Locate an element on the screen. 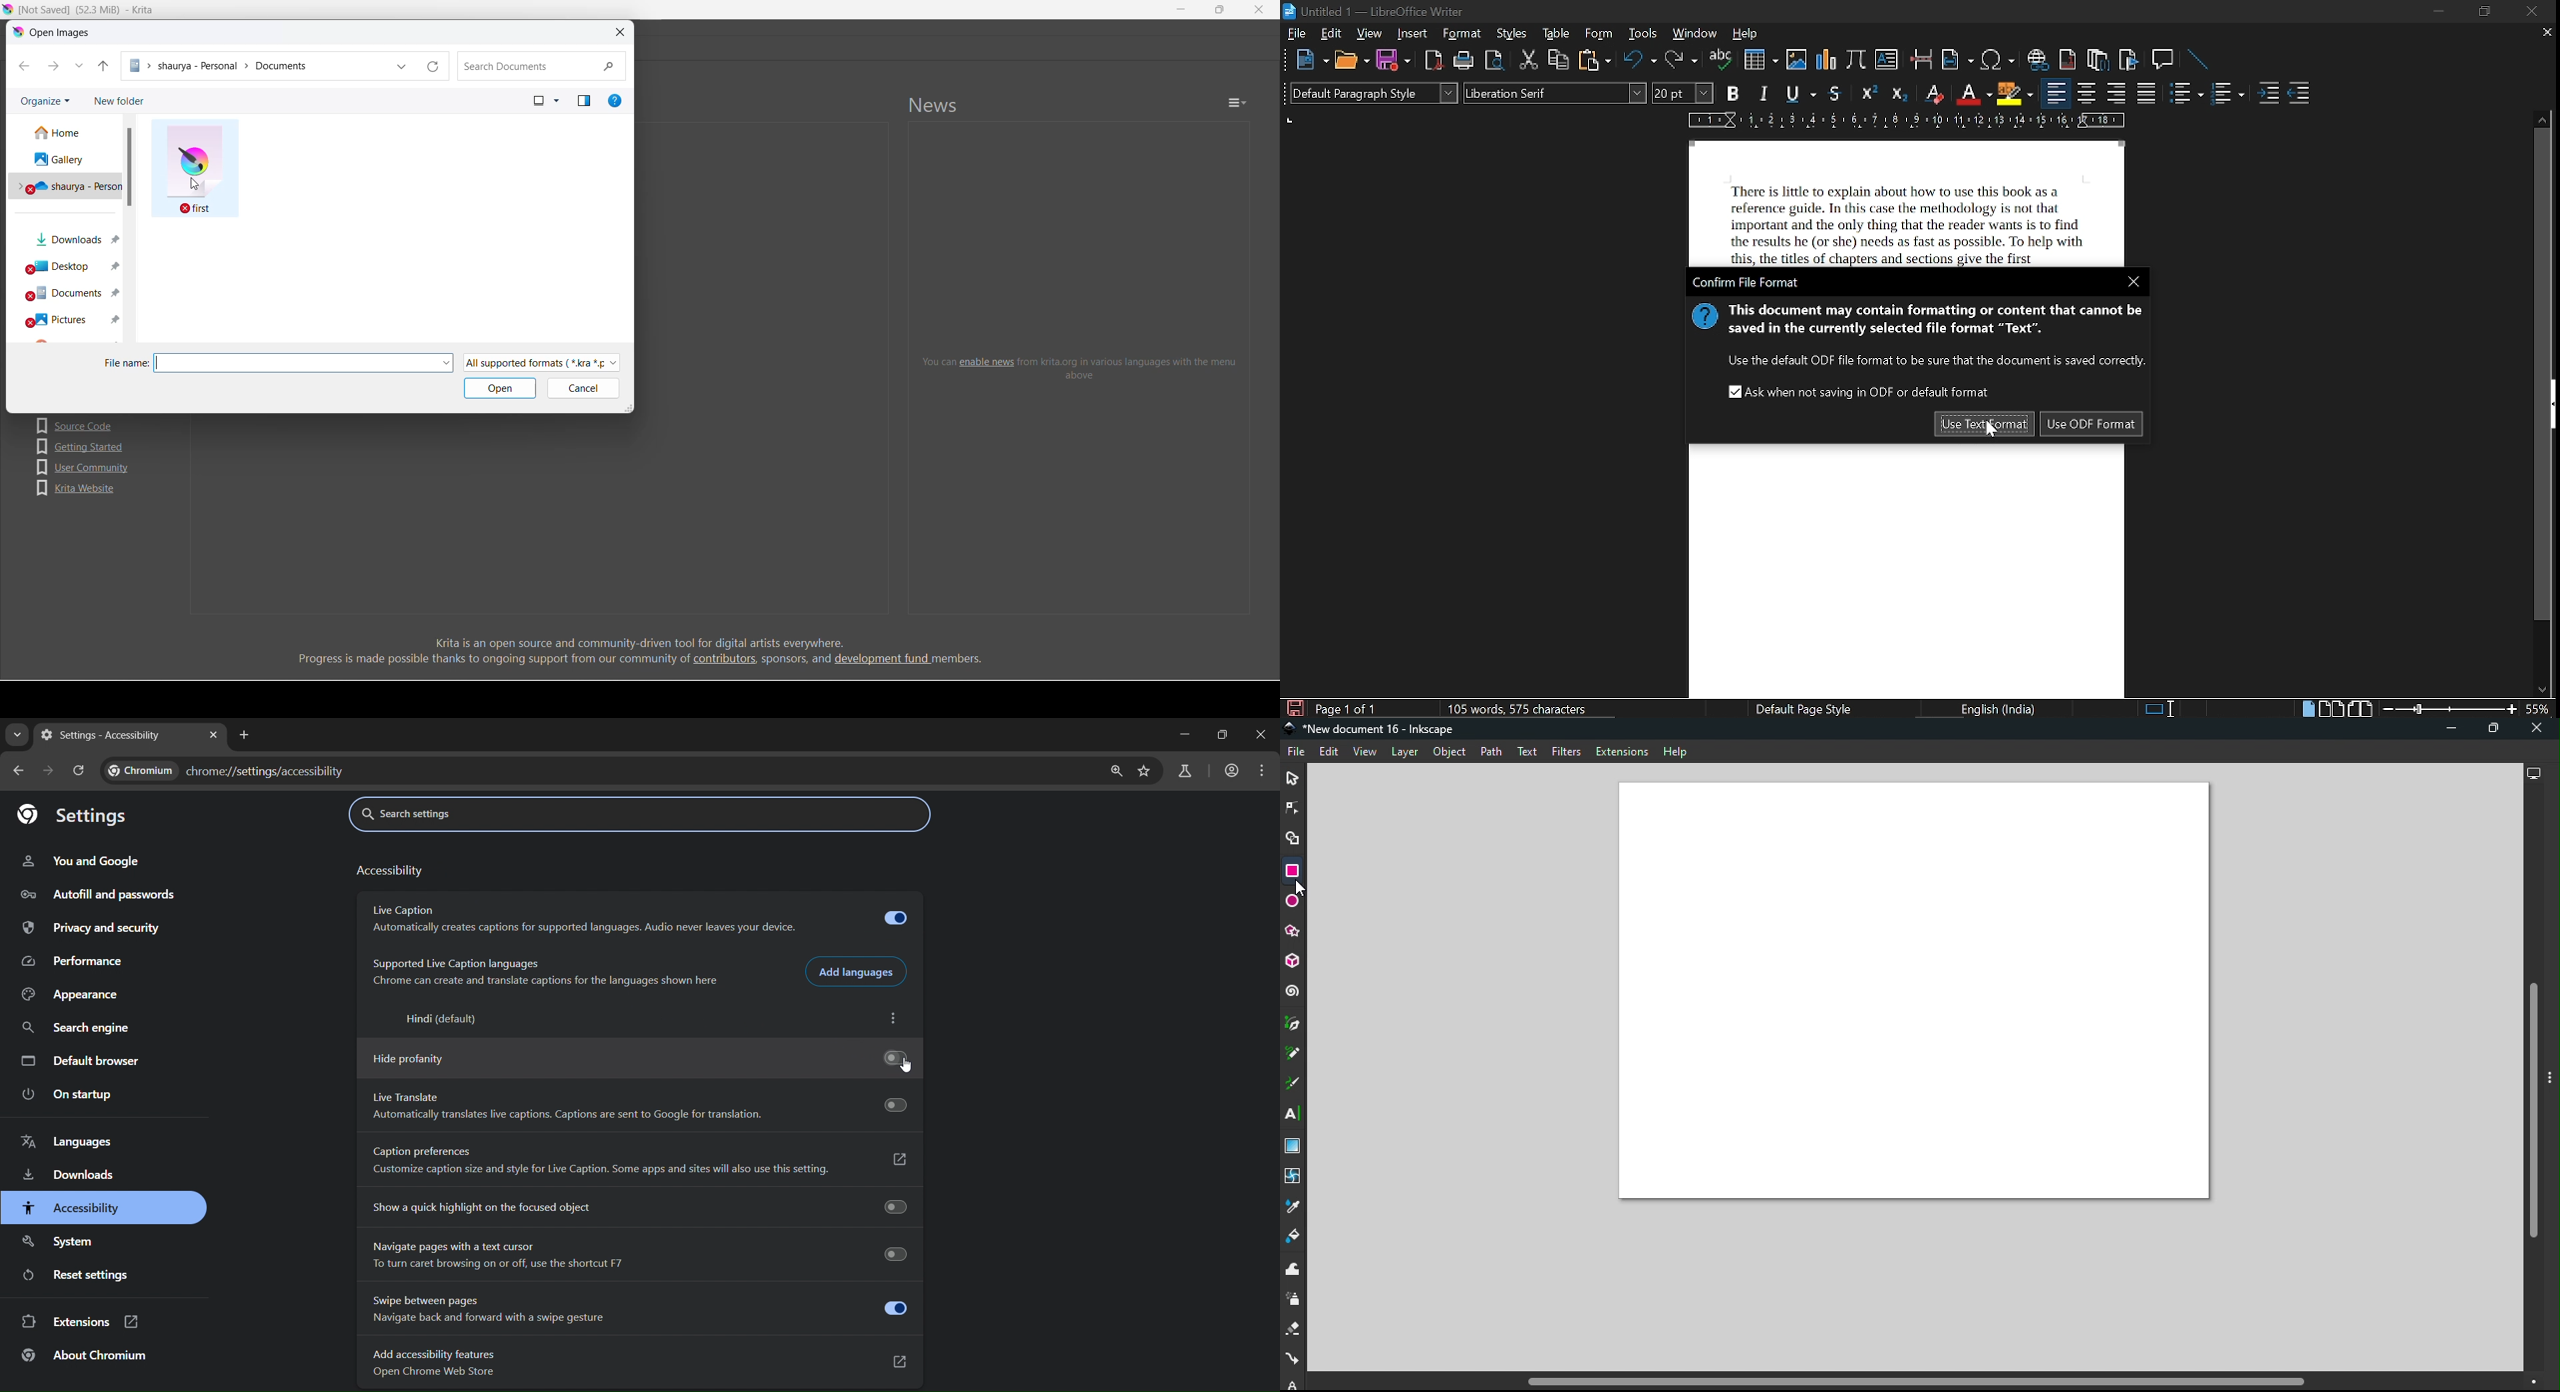  help is located at coordinates (1749, 34).